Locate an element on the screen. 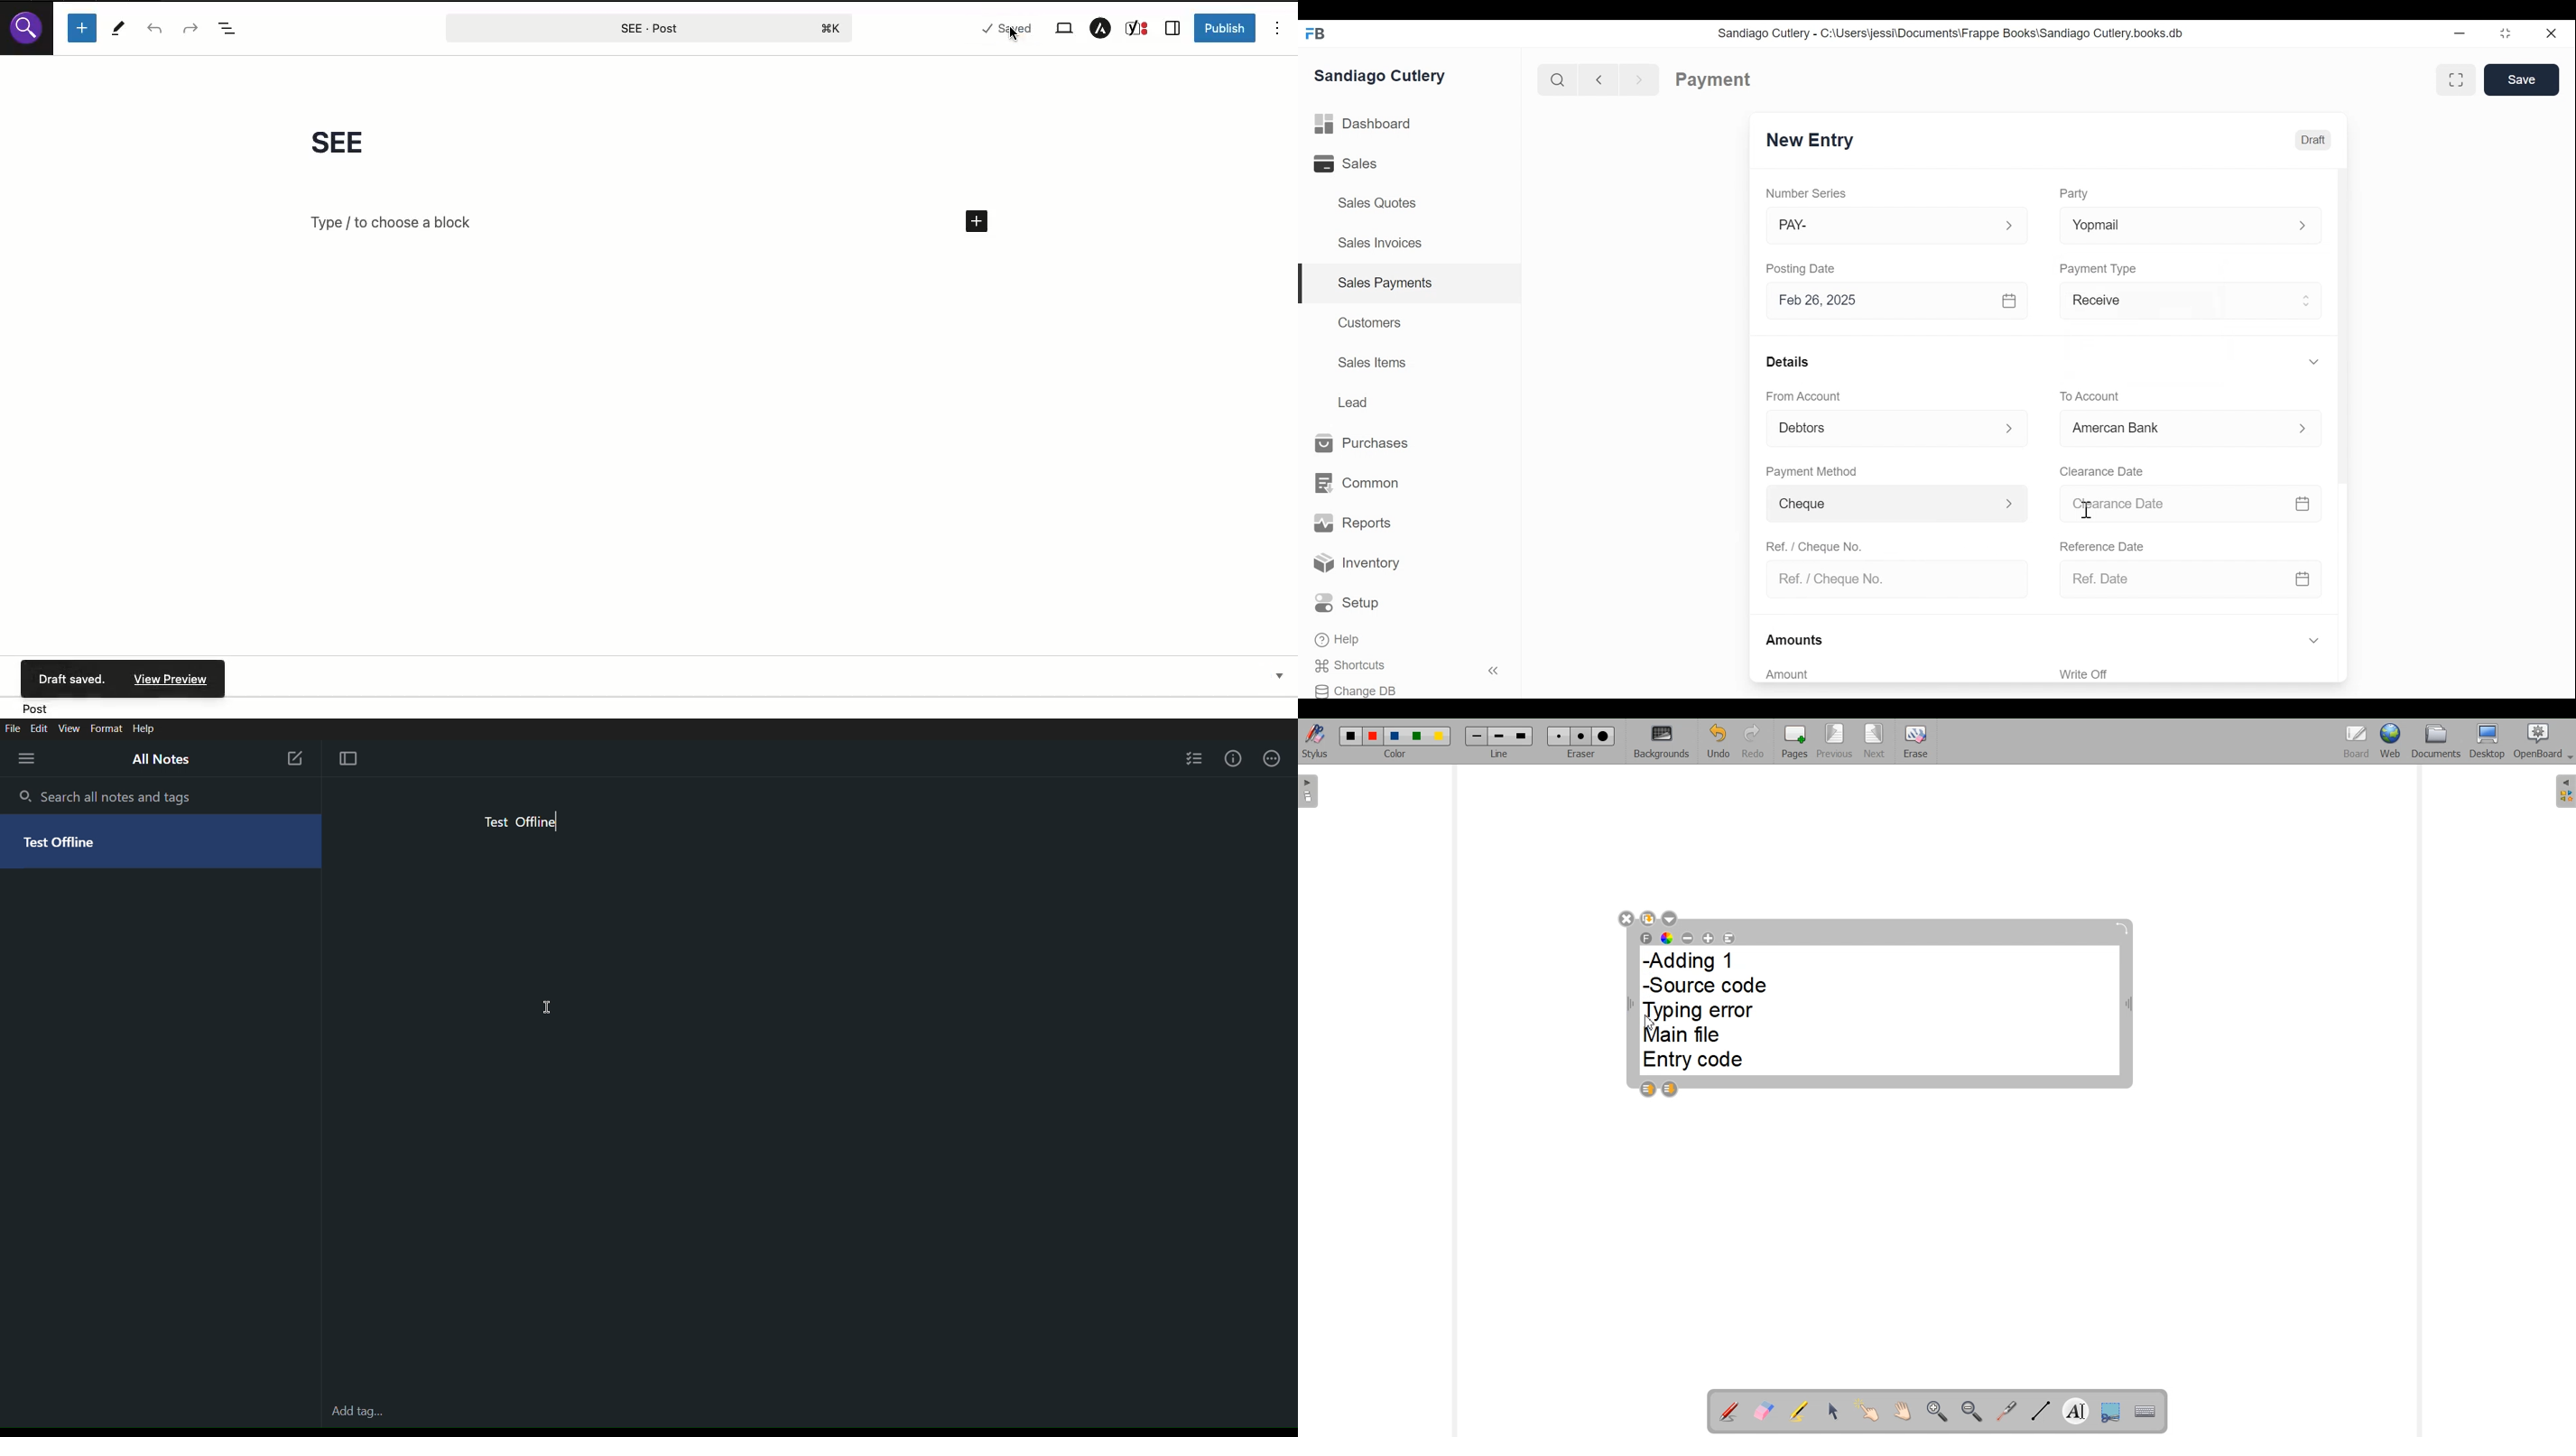 This screenshot has width=2576, height=1456. Expand is located at coordinates (2009, 226).